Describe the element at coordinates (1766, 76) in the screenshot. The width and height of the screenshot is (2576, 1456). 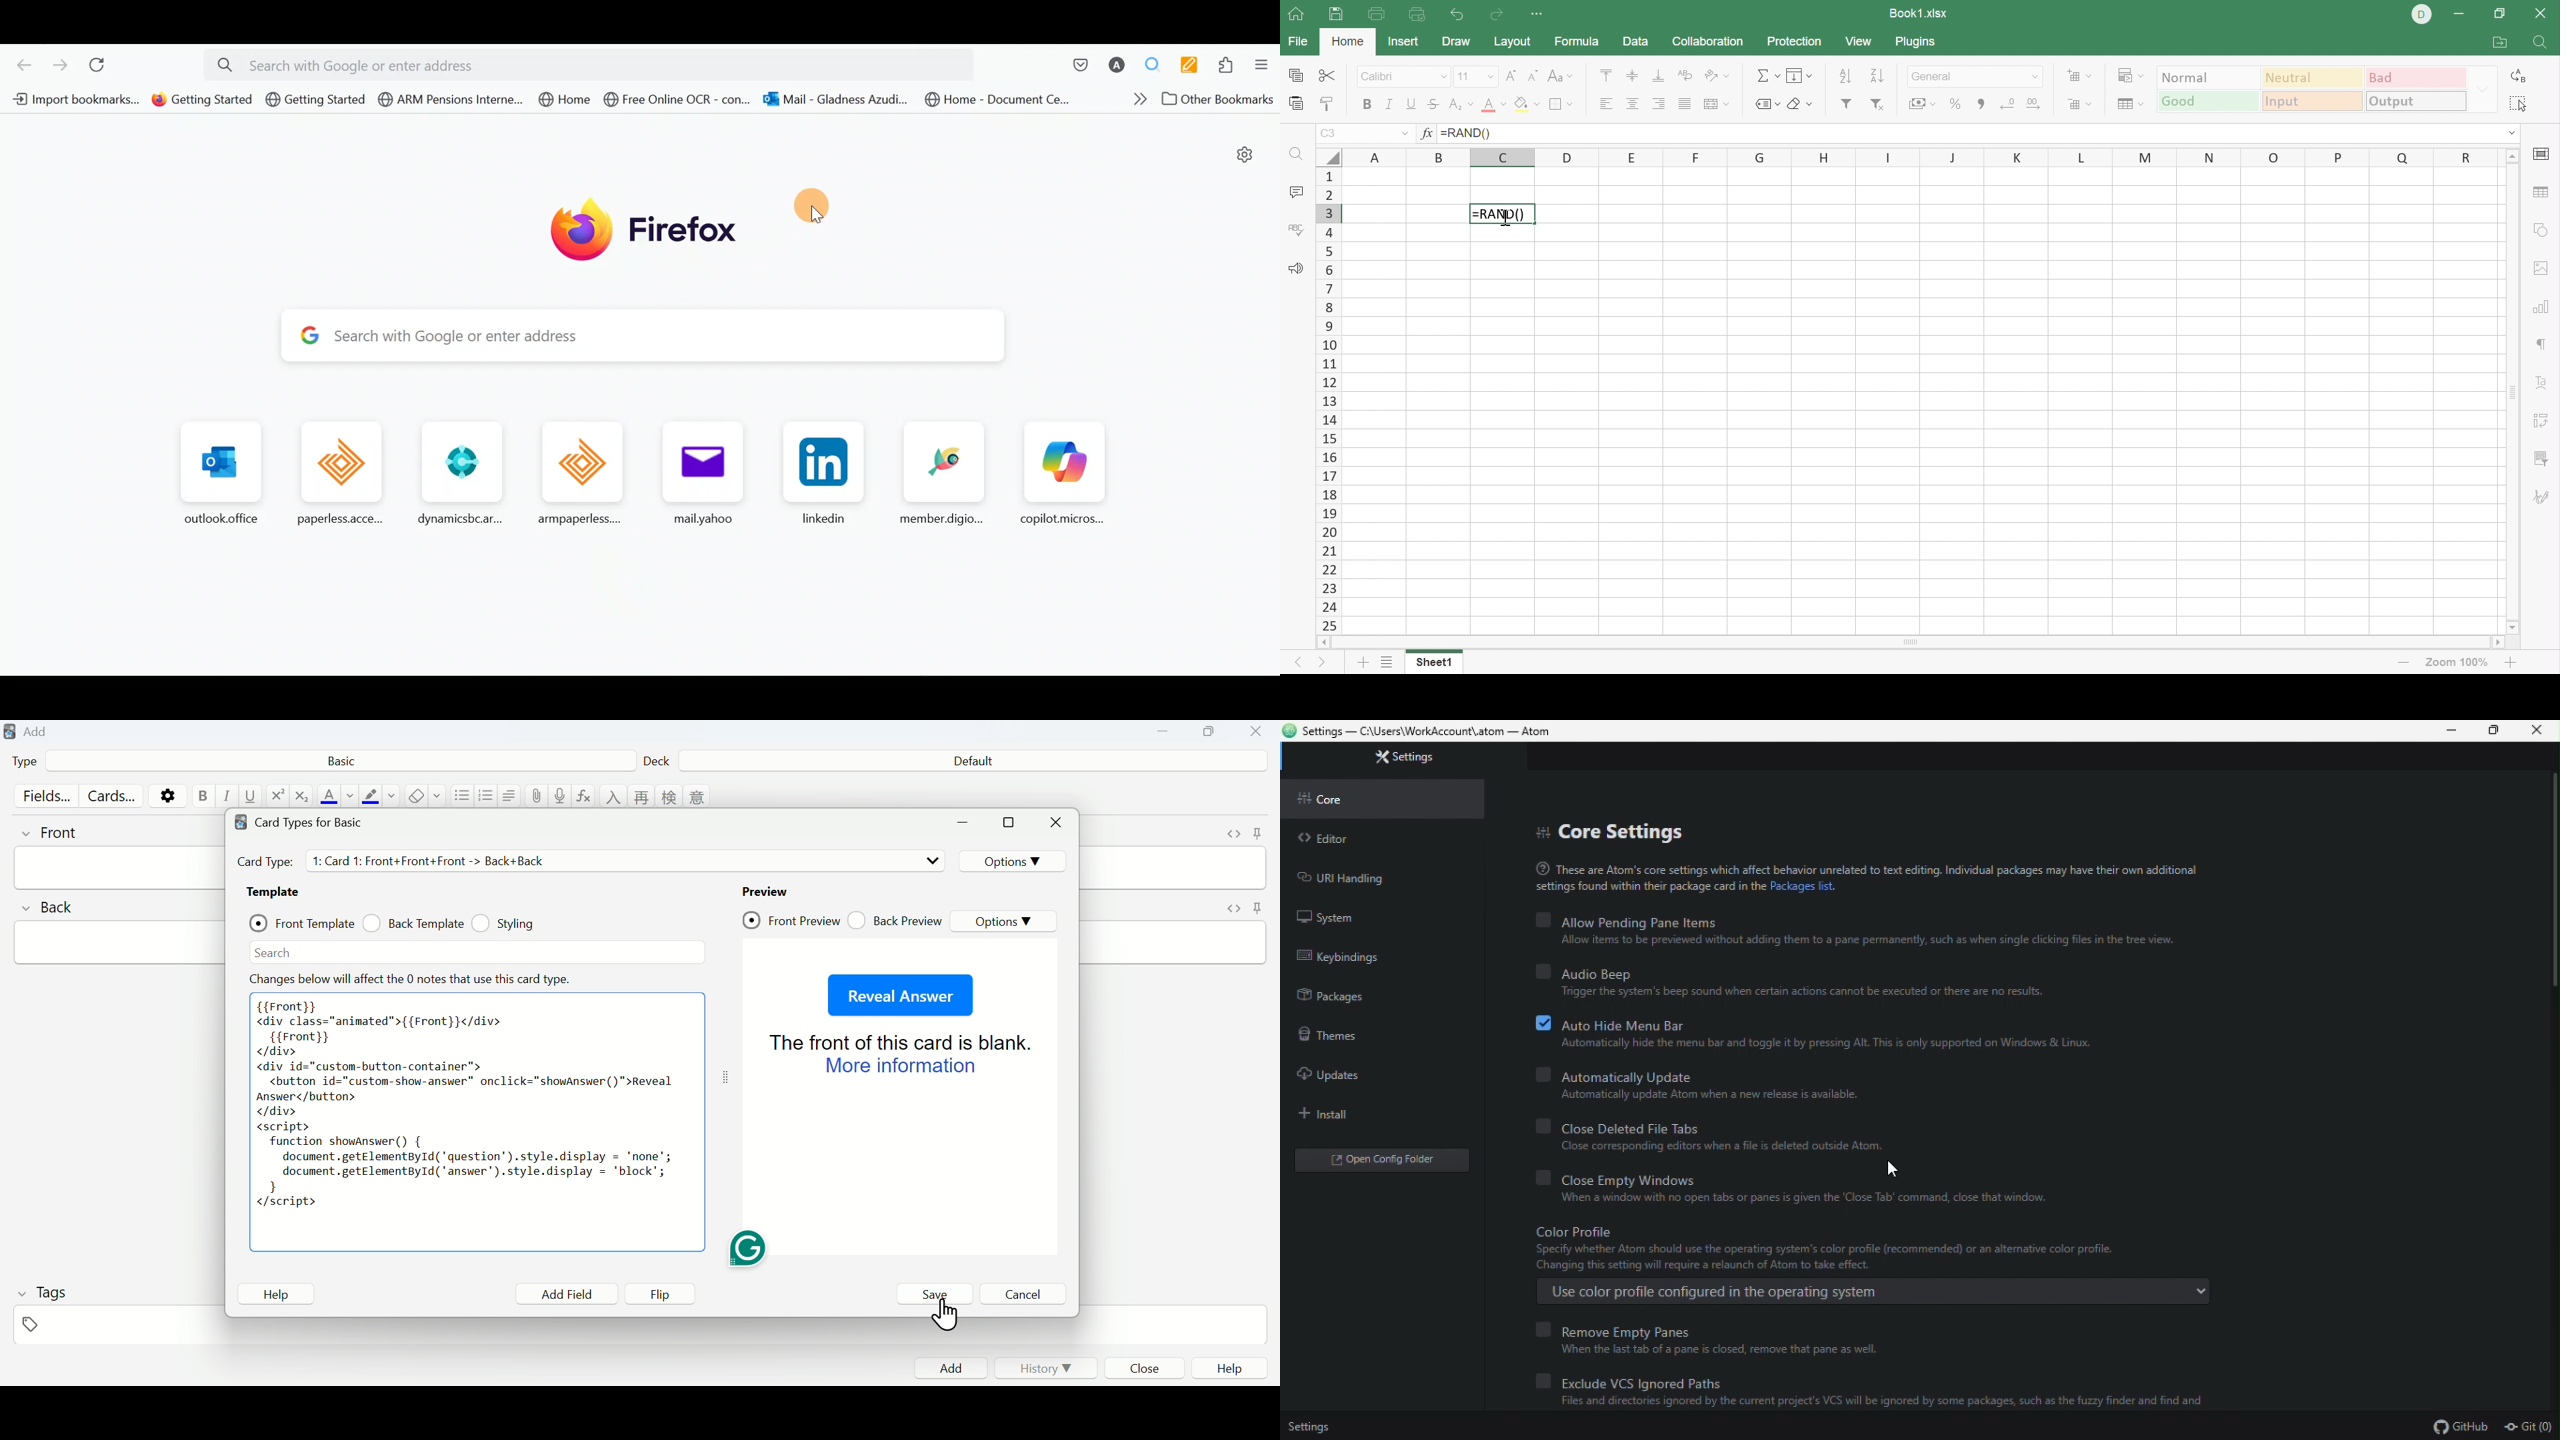
I see `Summation` at that location.